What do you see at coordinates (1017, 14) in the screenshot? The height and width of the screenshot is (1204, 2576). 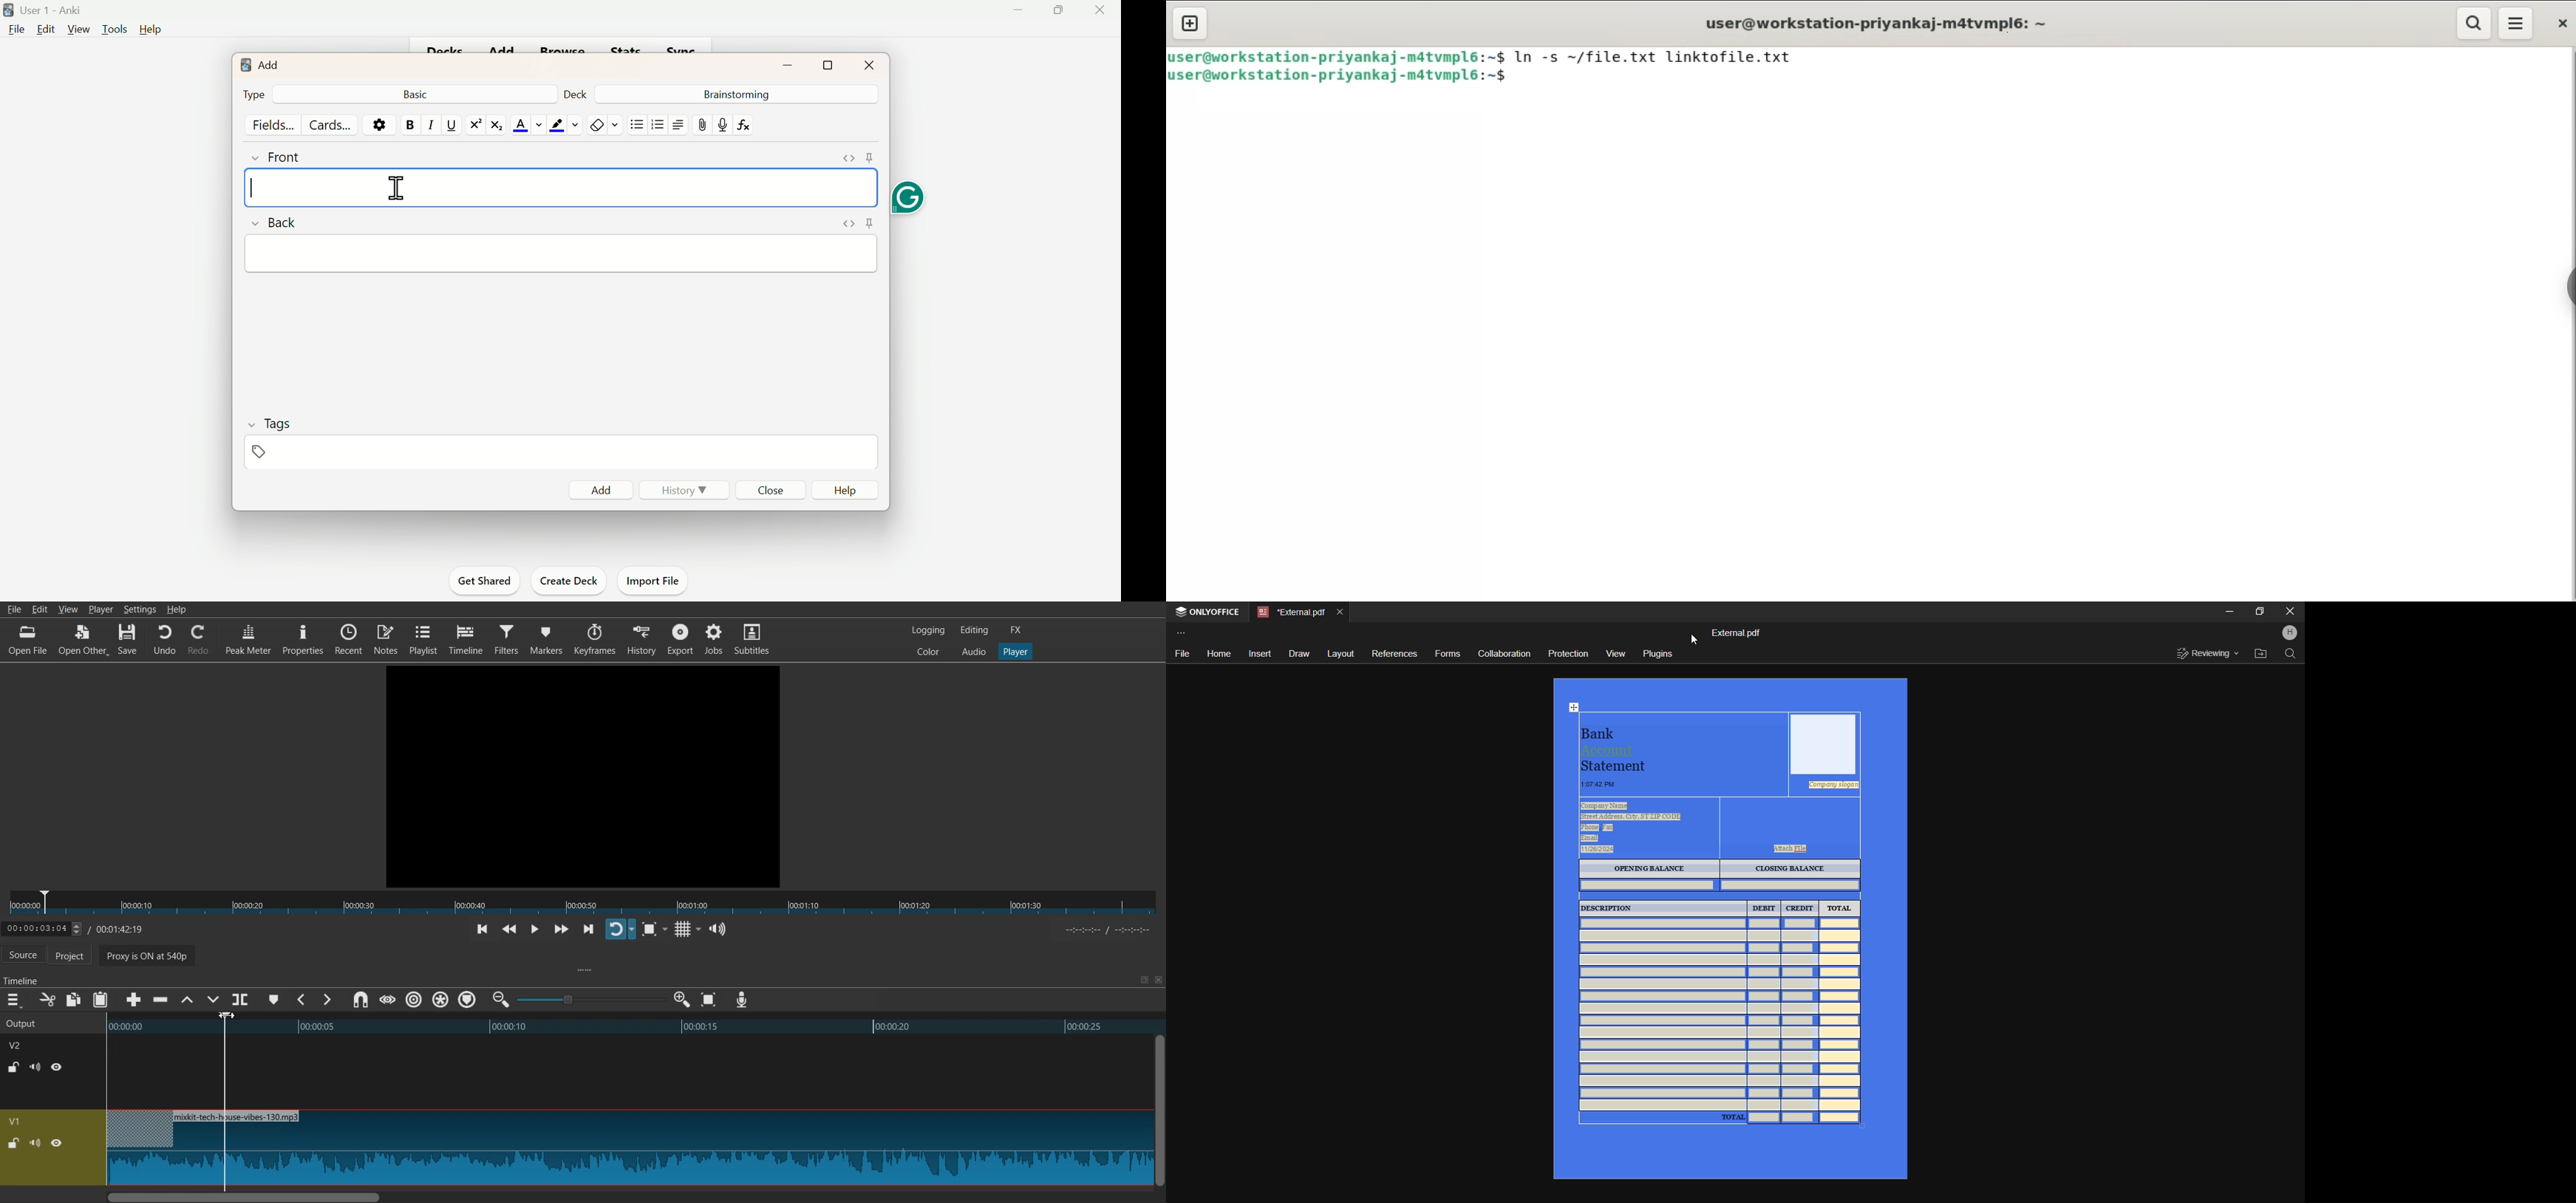 I see `Minimise` at bounding box center [1017, 14].